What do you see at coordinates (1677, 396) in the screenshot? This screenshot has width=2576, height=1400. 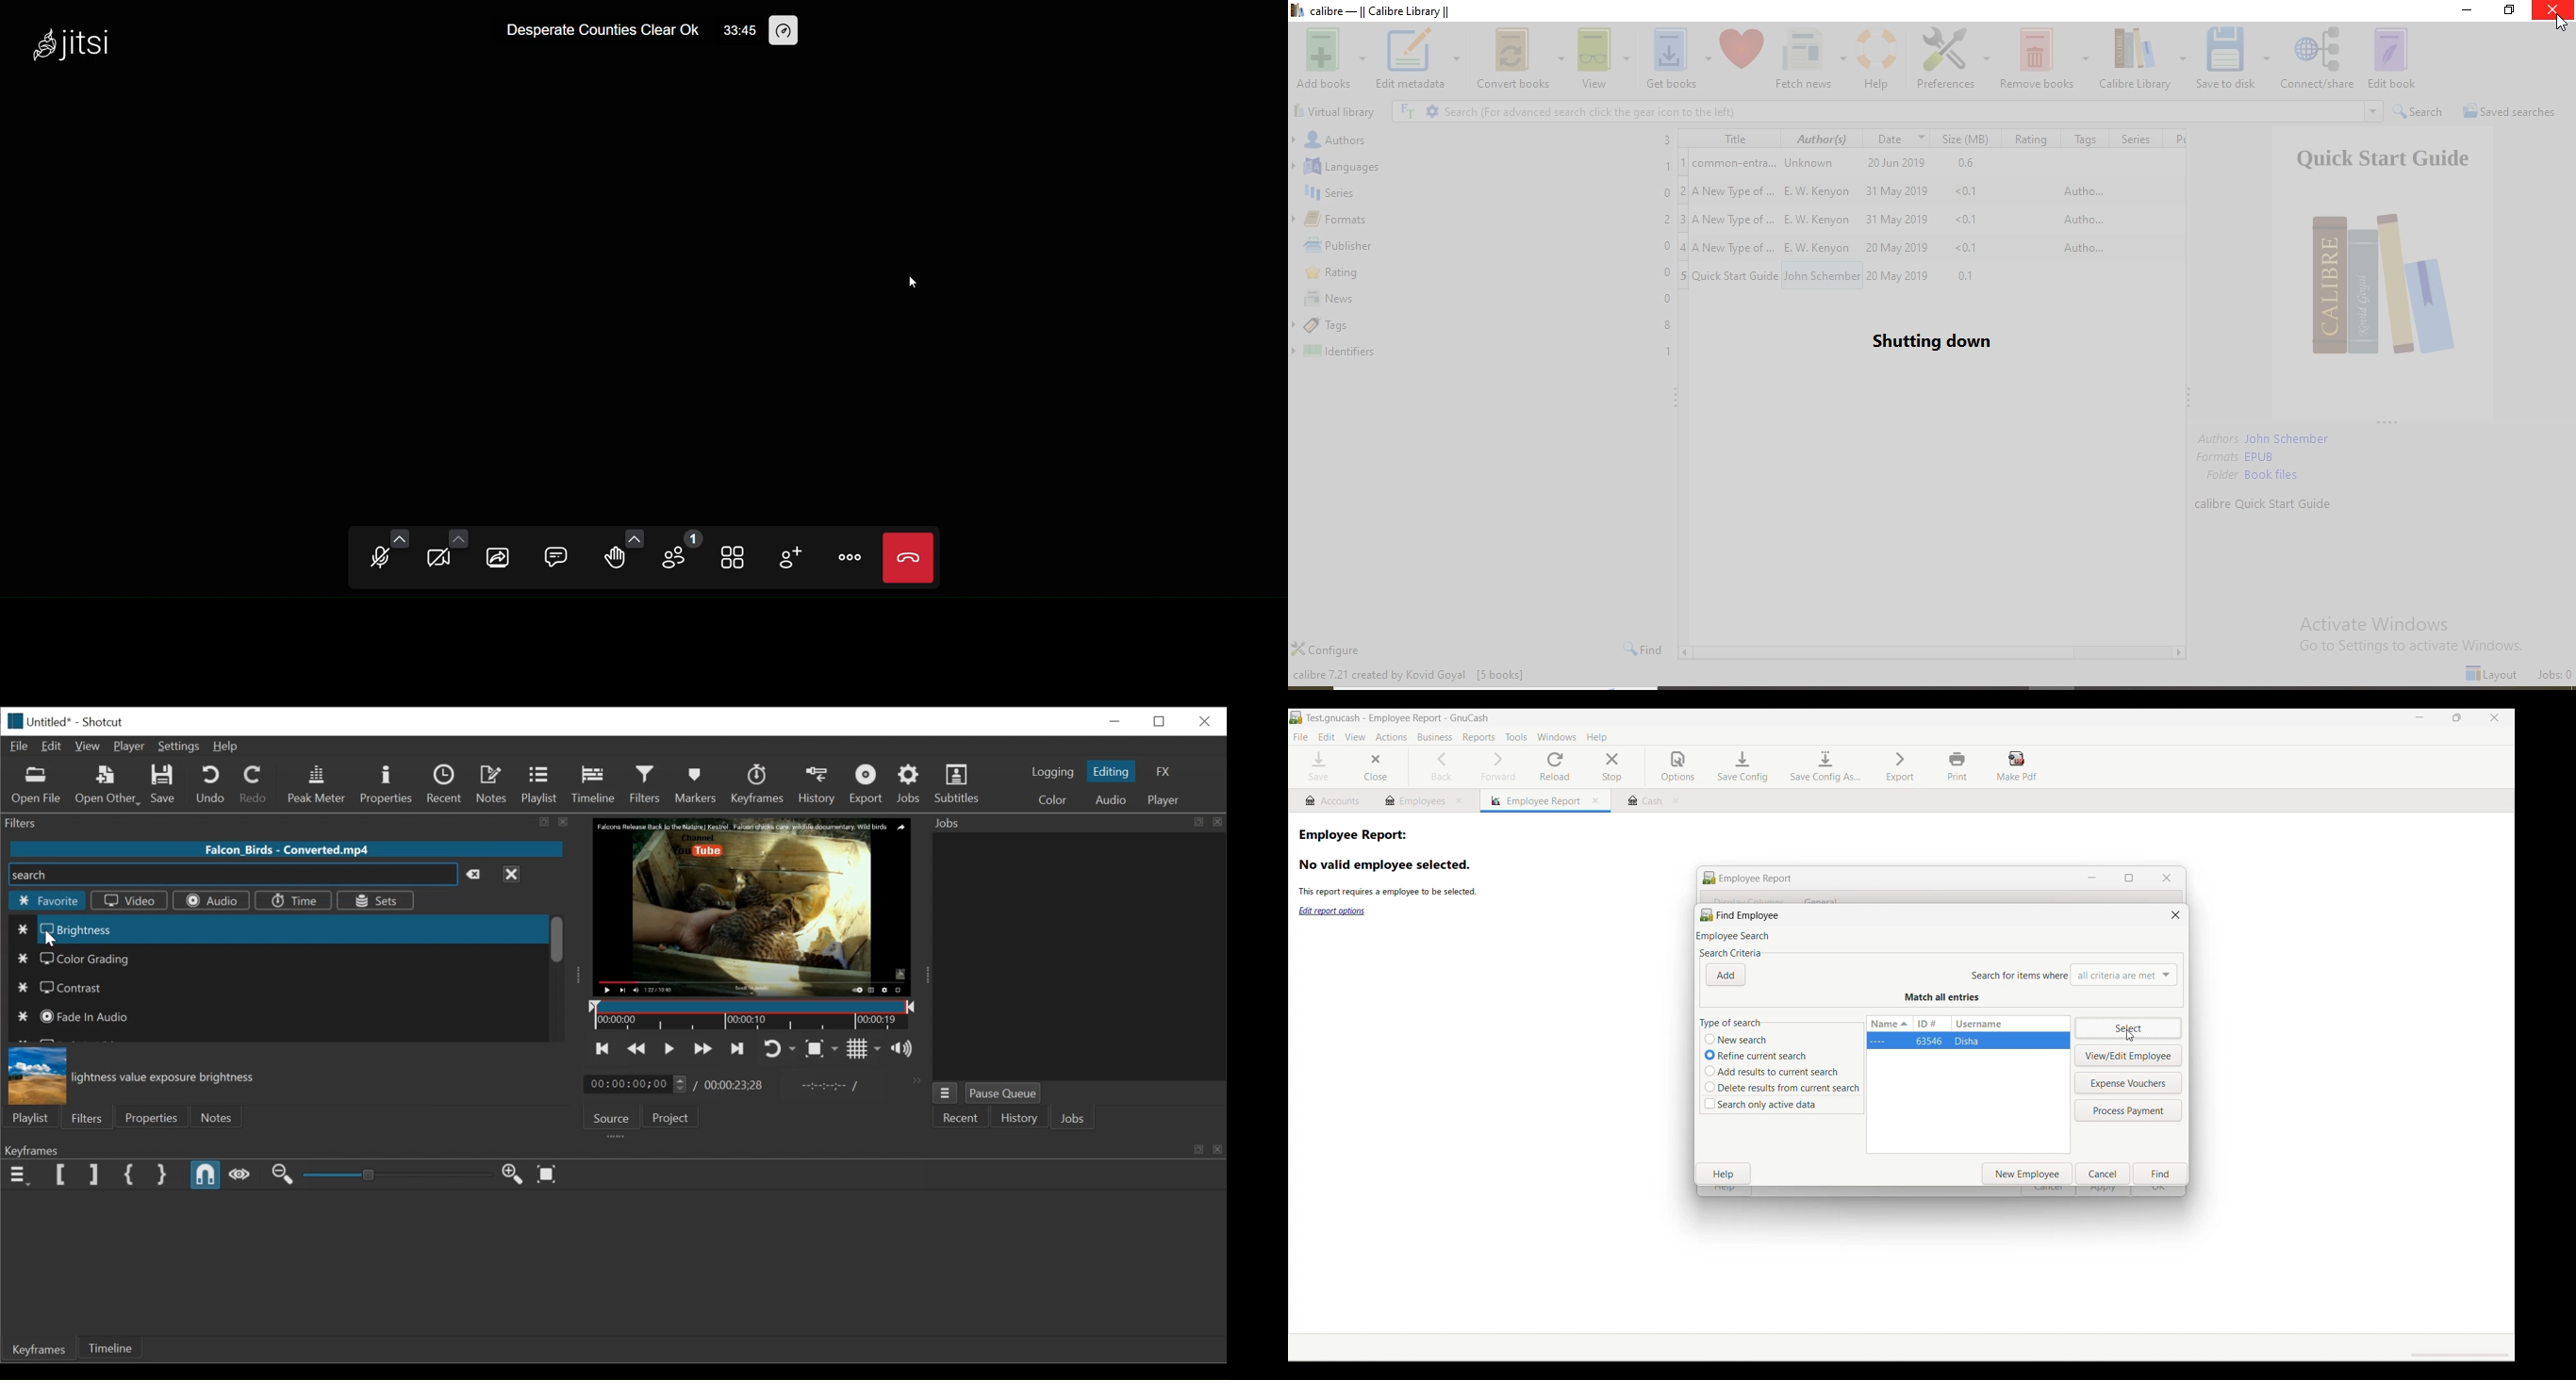 I see `Hide` at bounding box center [1677, 396].